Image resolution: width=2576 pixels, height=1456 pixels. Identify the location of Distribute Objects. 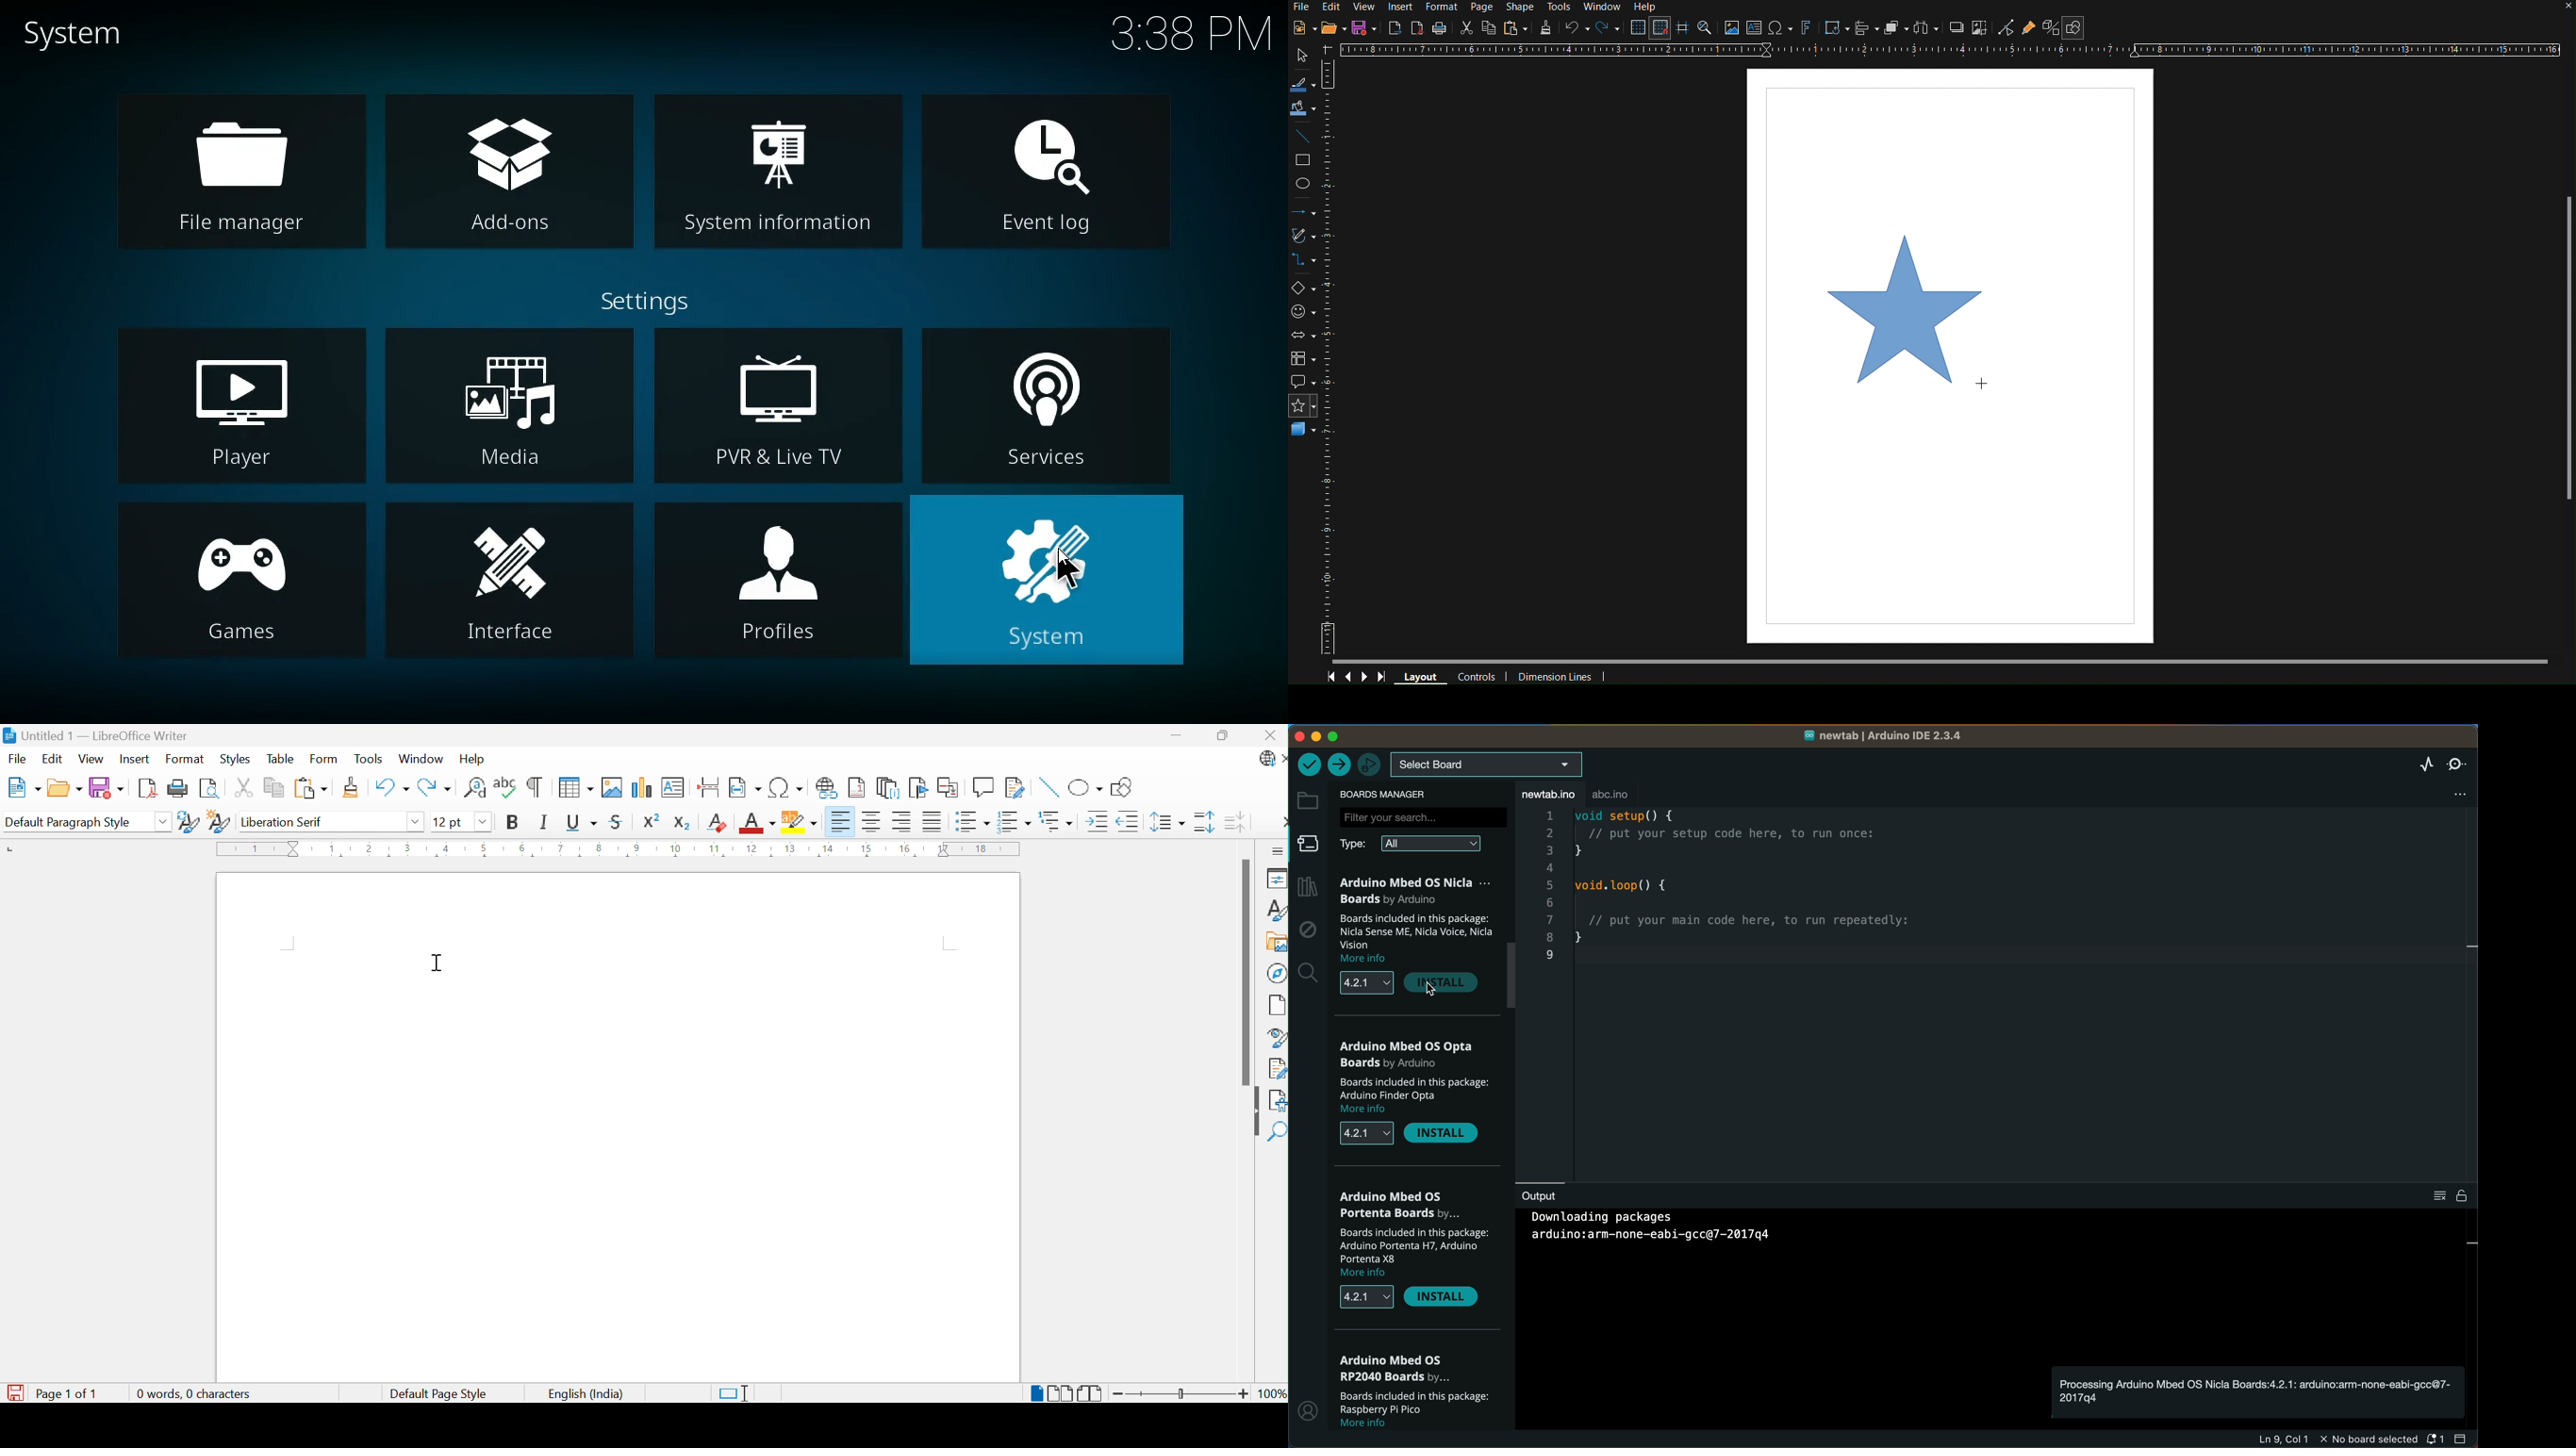
(1925, 30).